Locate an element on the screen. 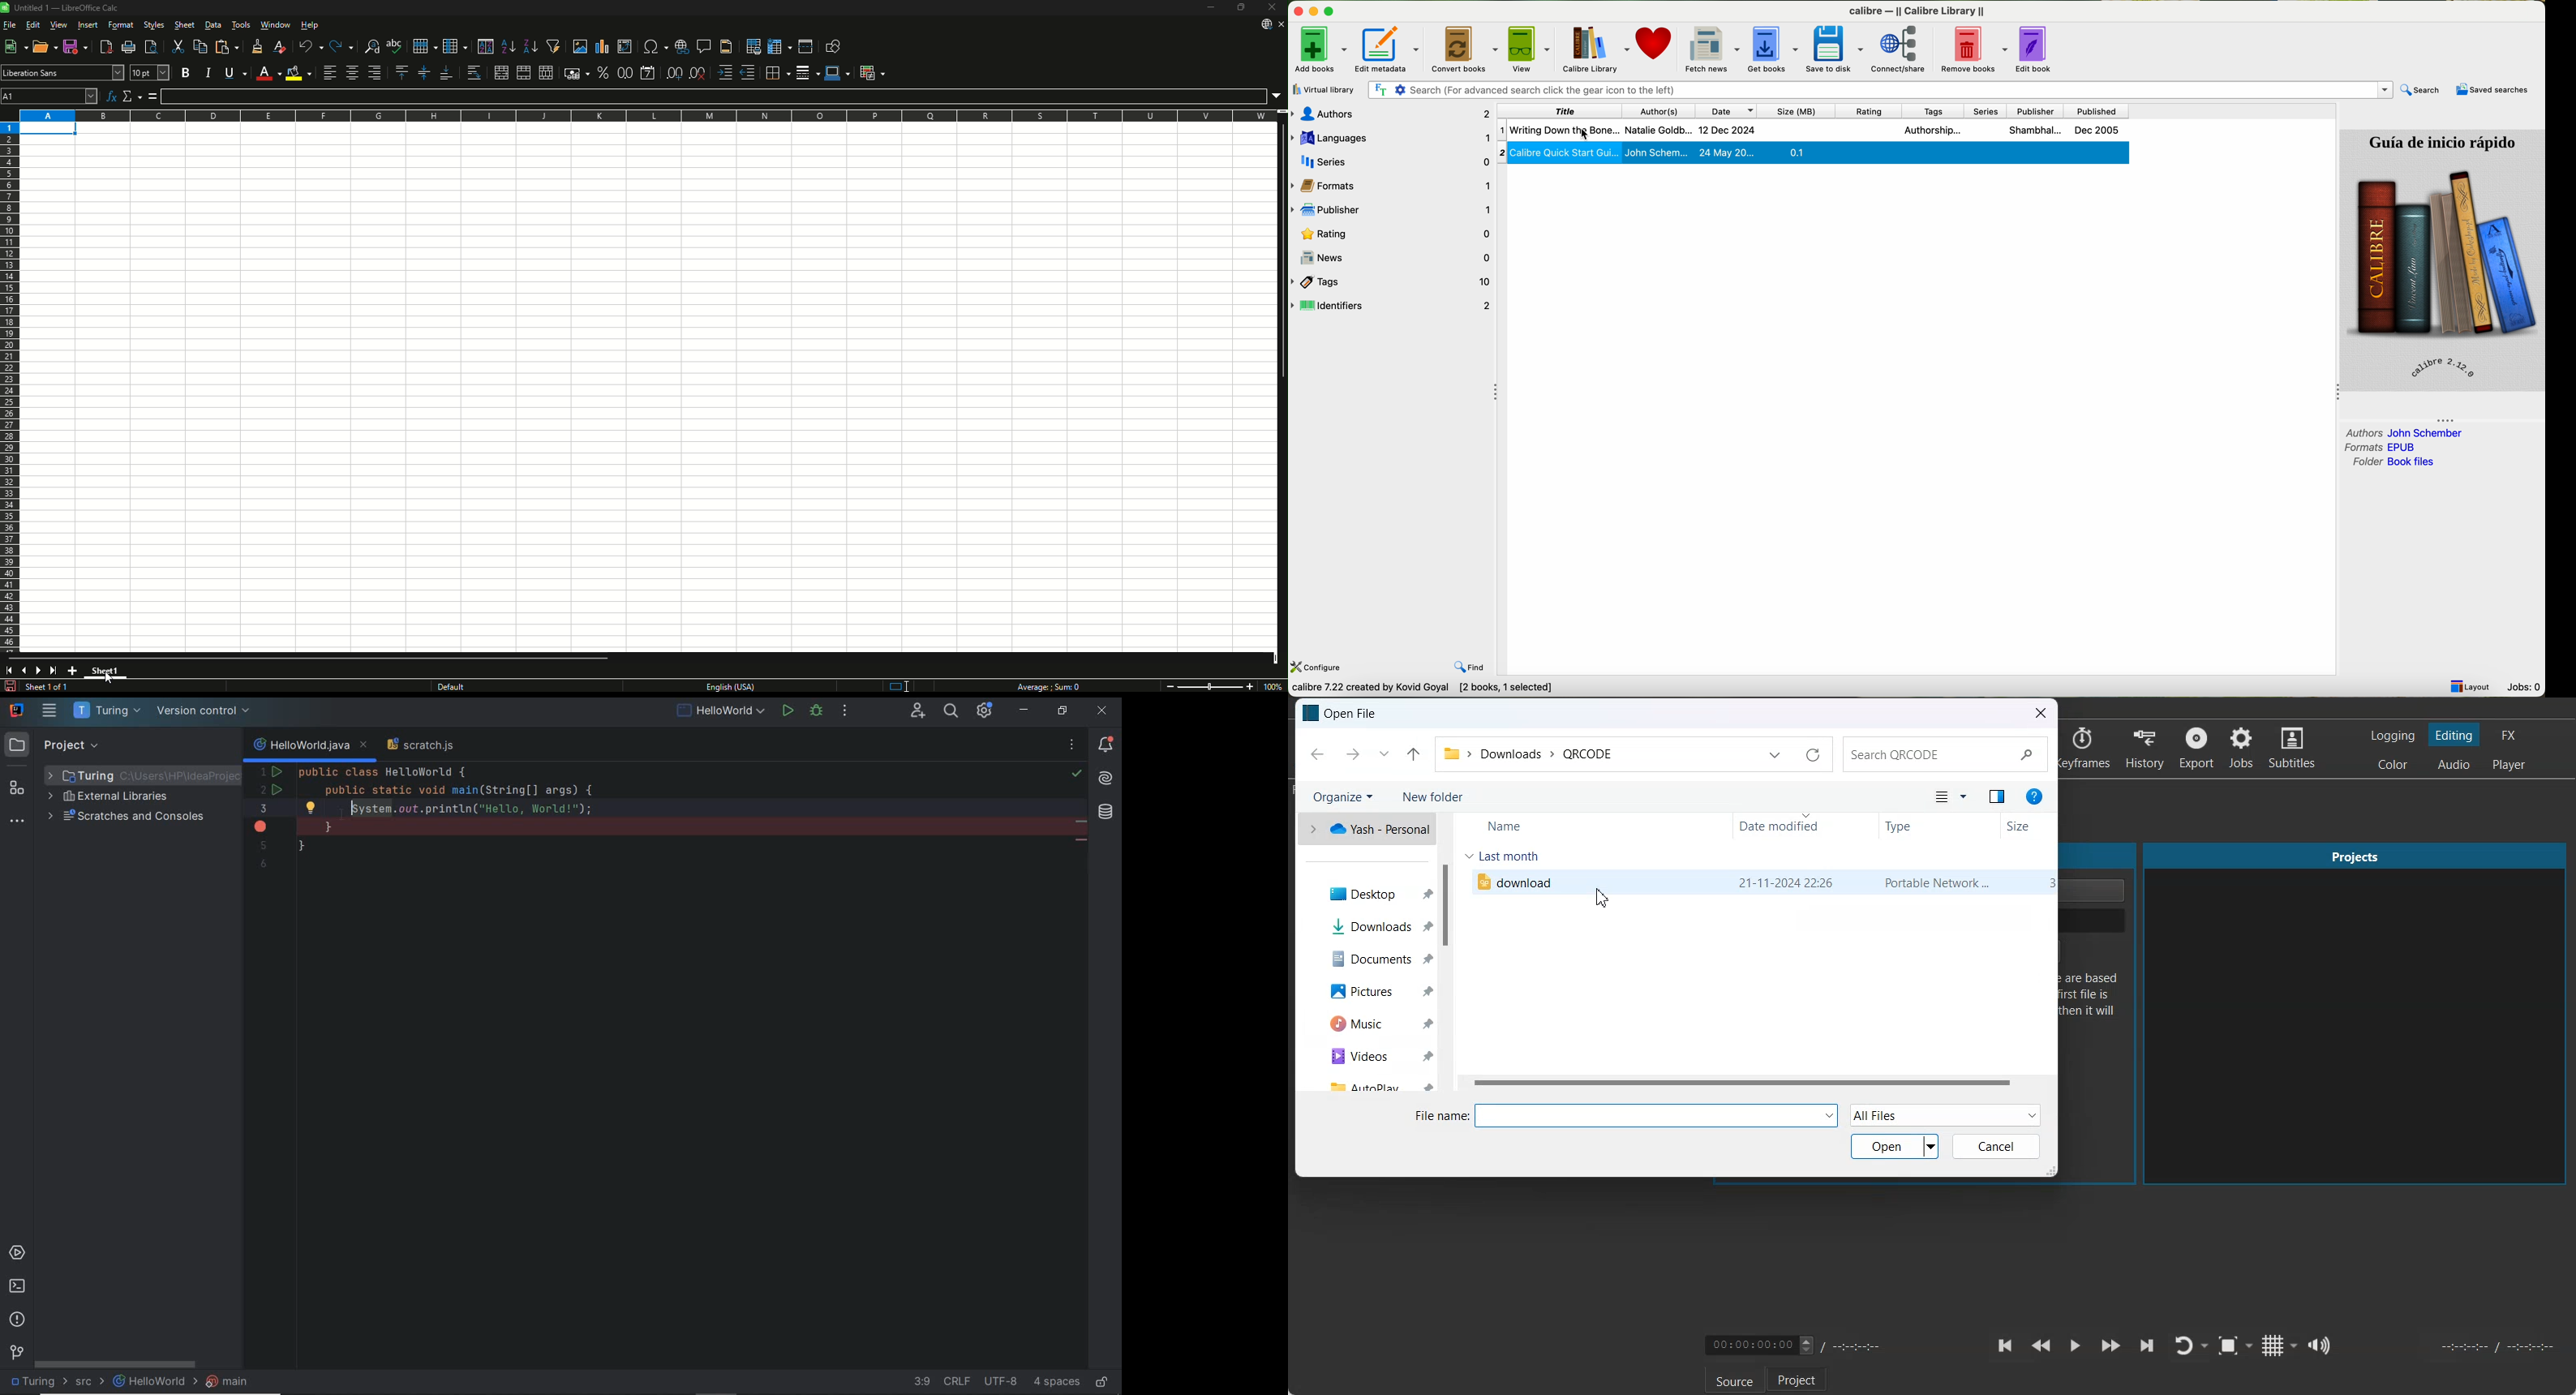 The image size is (2576, 1400). Callibre 7.22 created by Kavid Goyal [0 books] is located at coordinates (1404, 689).